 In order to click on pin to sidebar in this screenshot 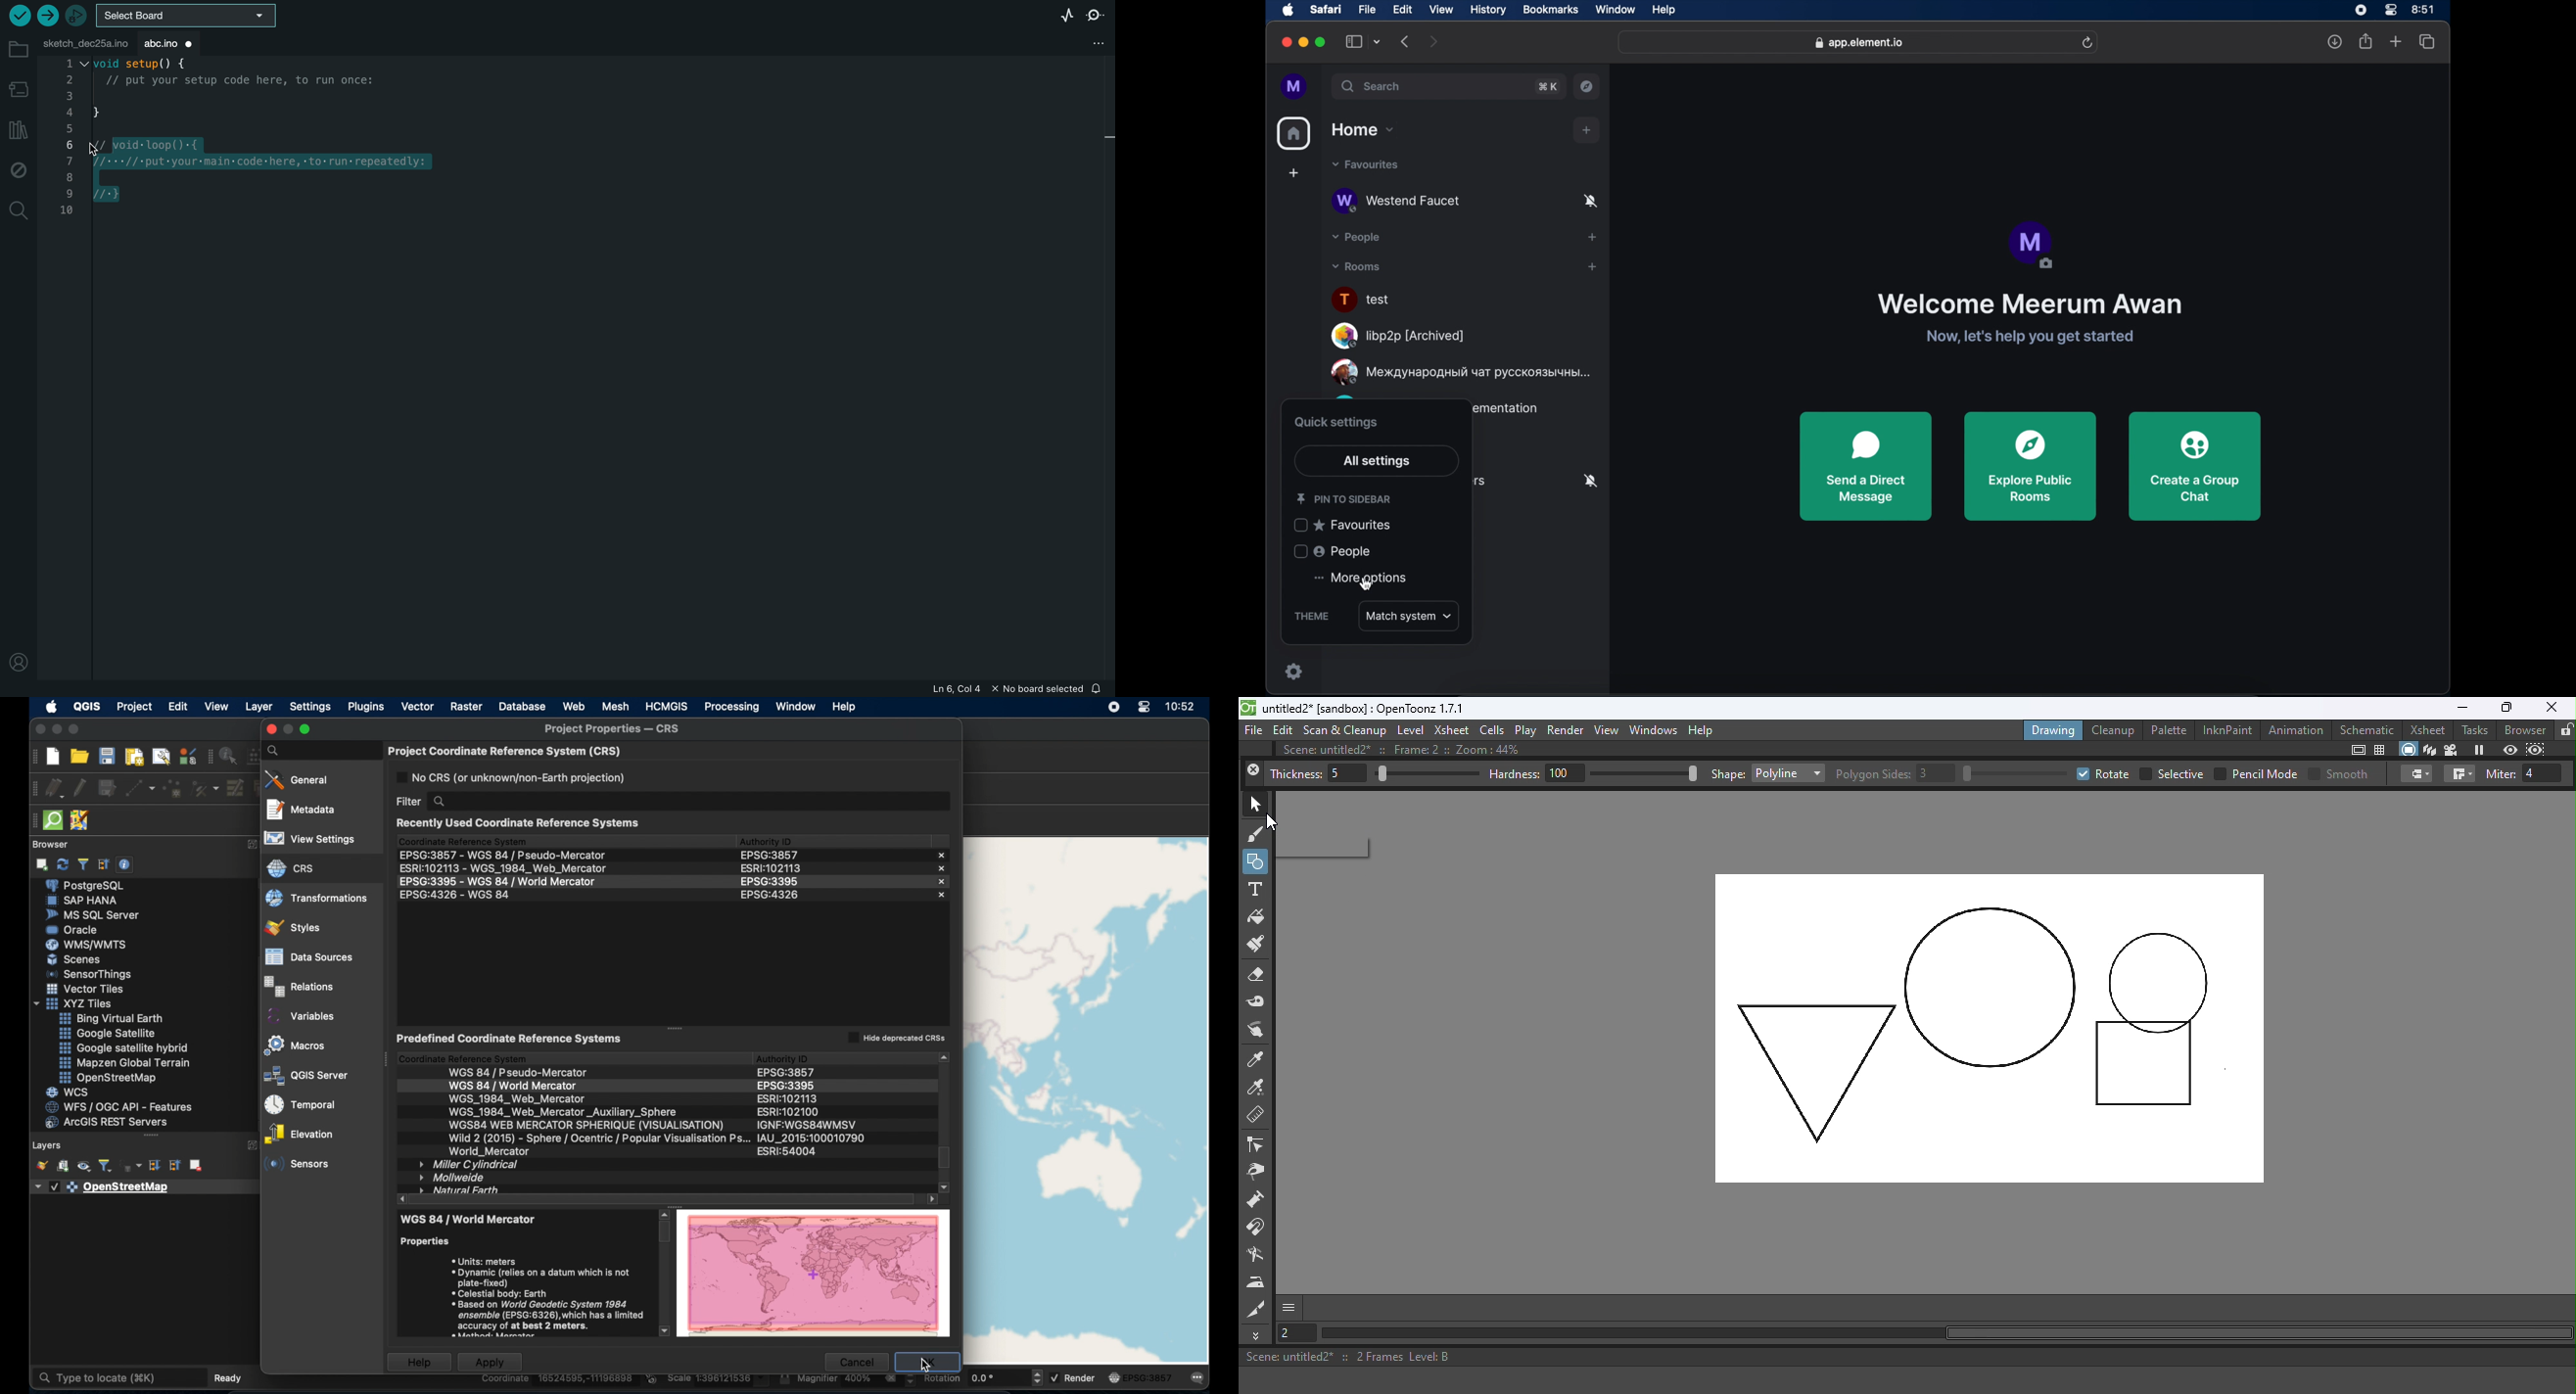, I will do `click(1343, 499)`.